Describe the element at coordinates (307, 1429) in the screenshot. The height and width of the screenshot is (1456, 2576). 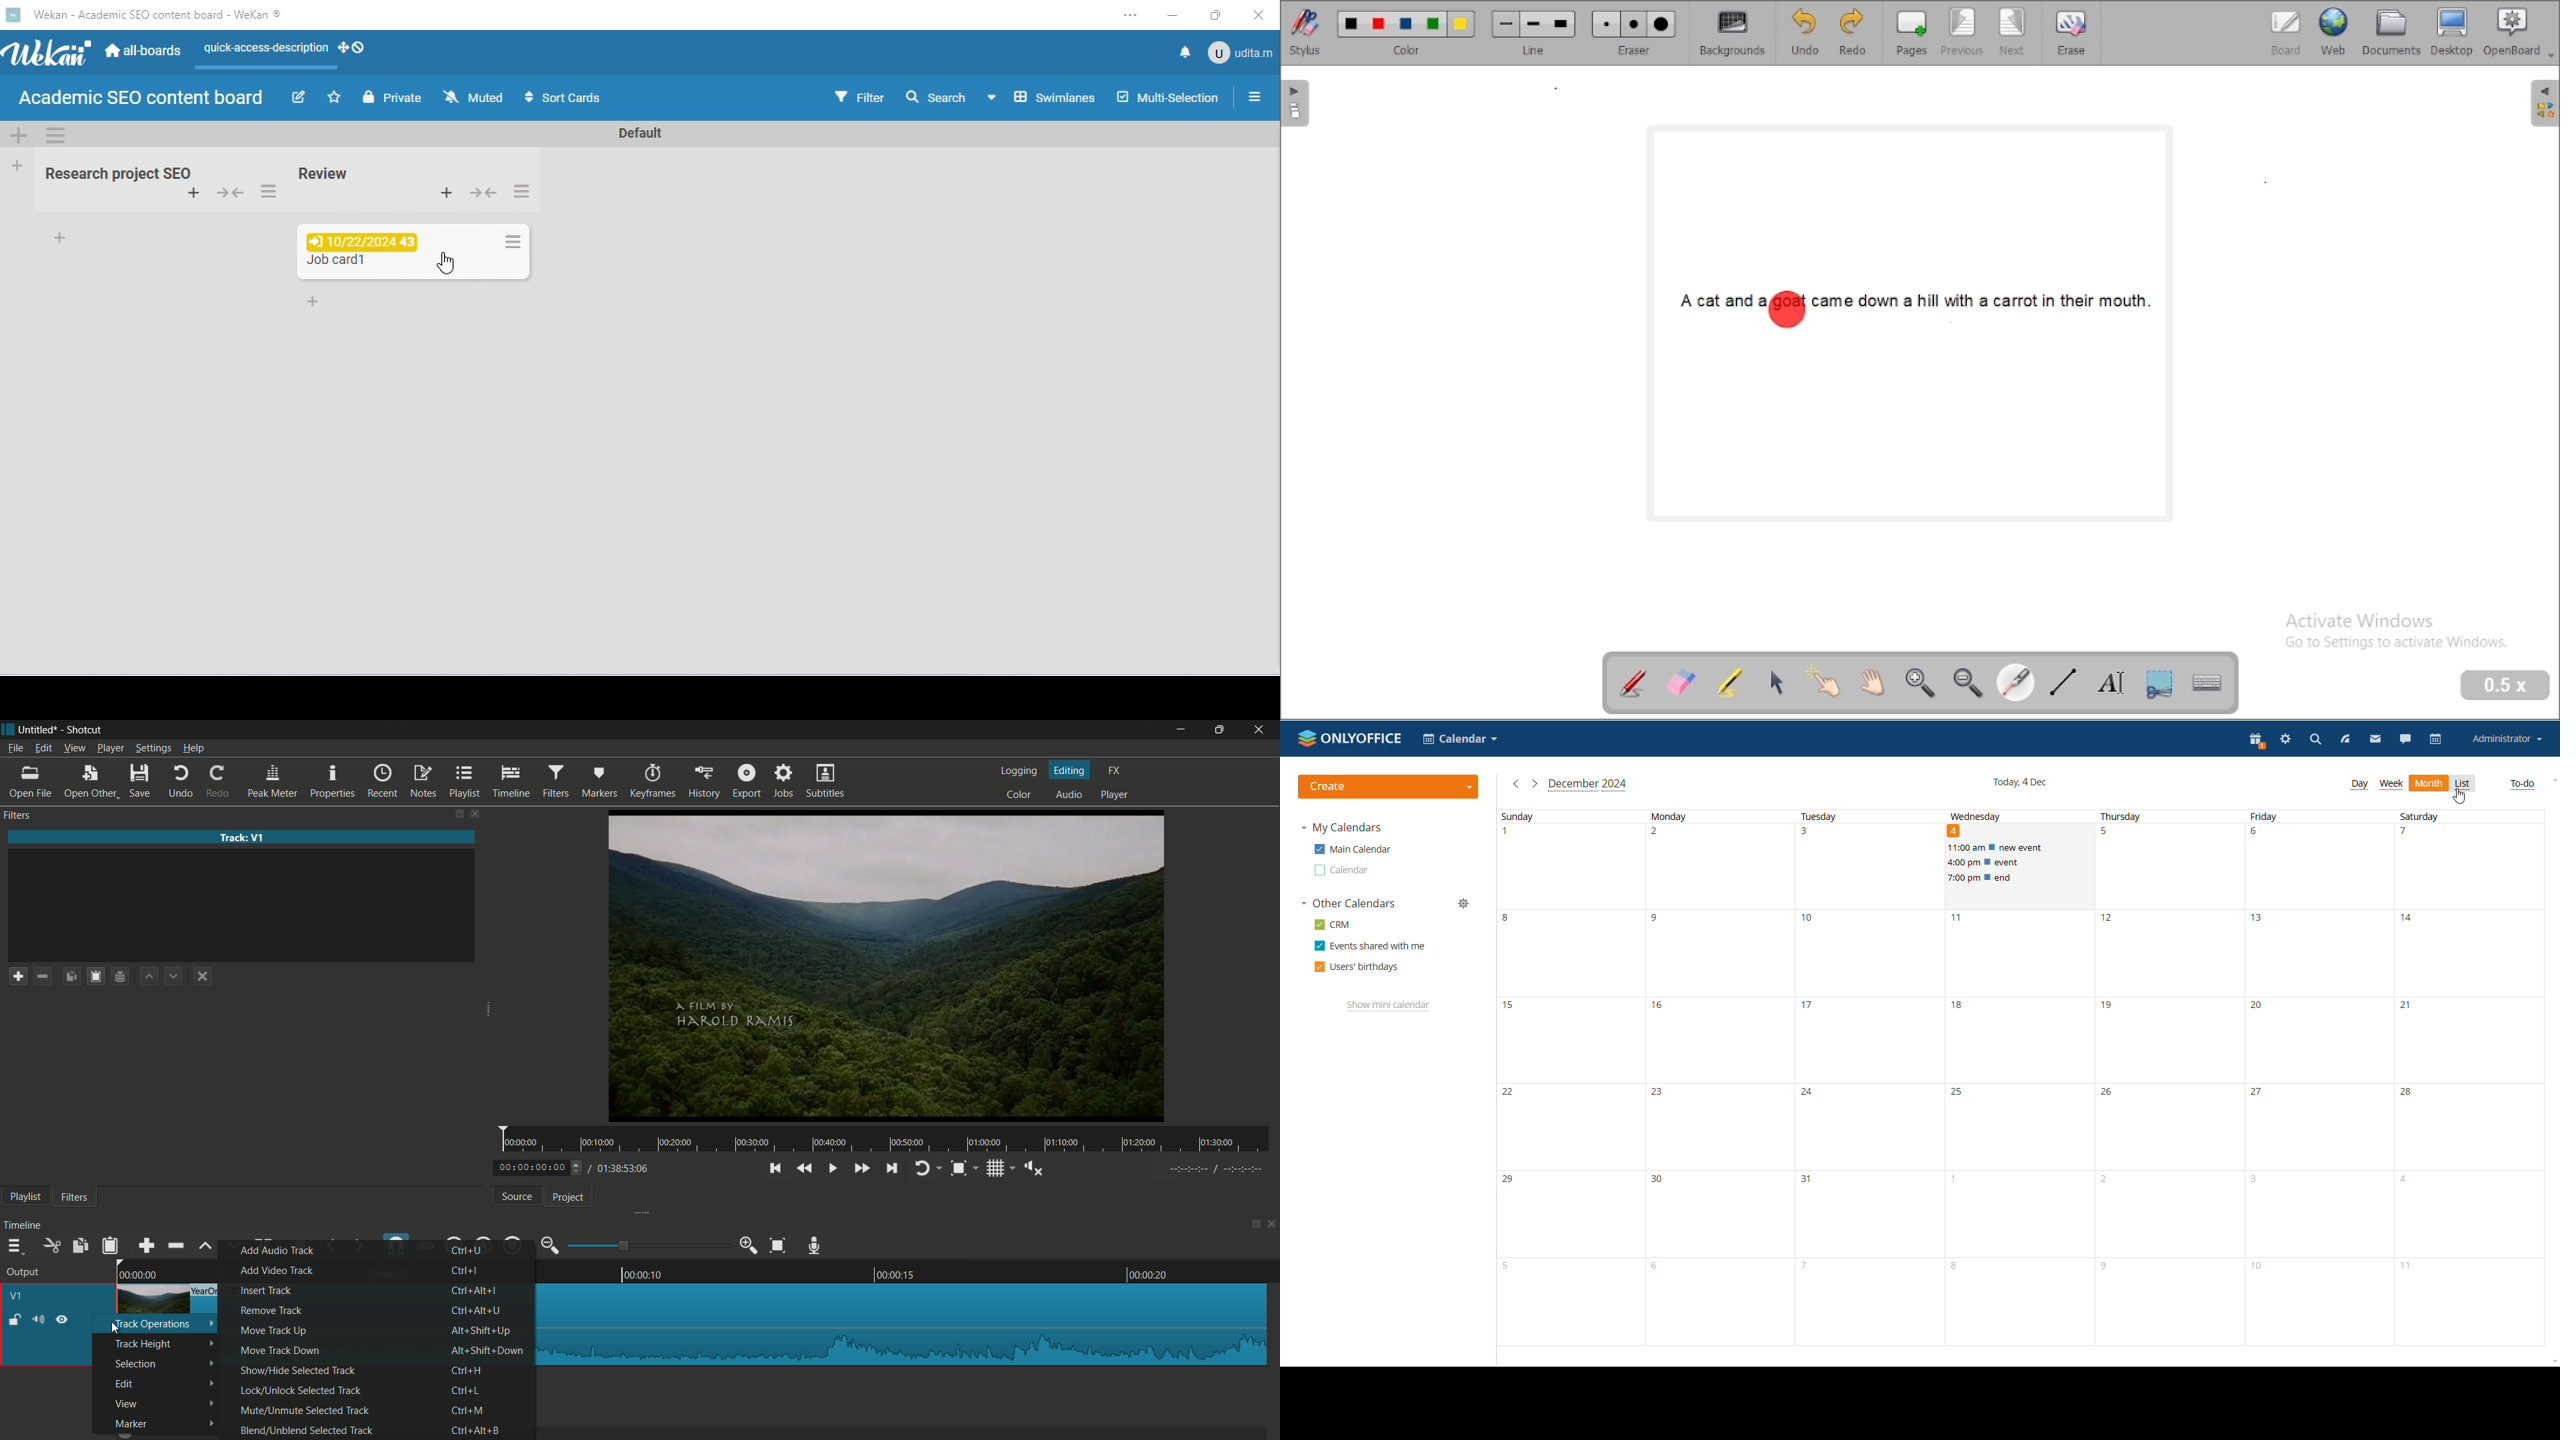
I see `blend/unblend selected track` at that location.